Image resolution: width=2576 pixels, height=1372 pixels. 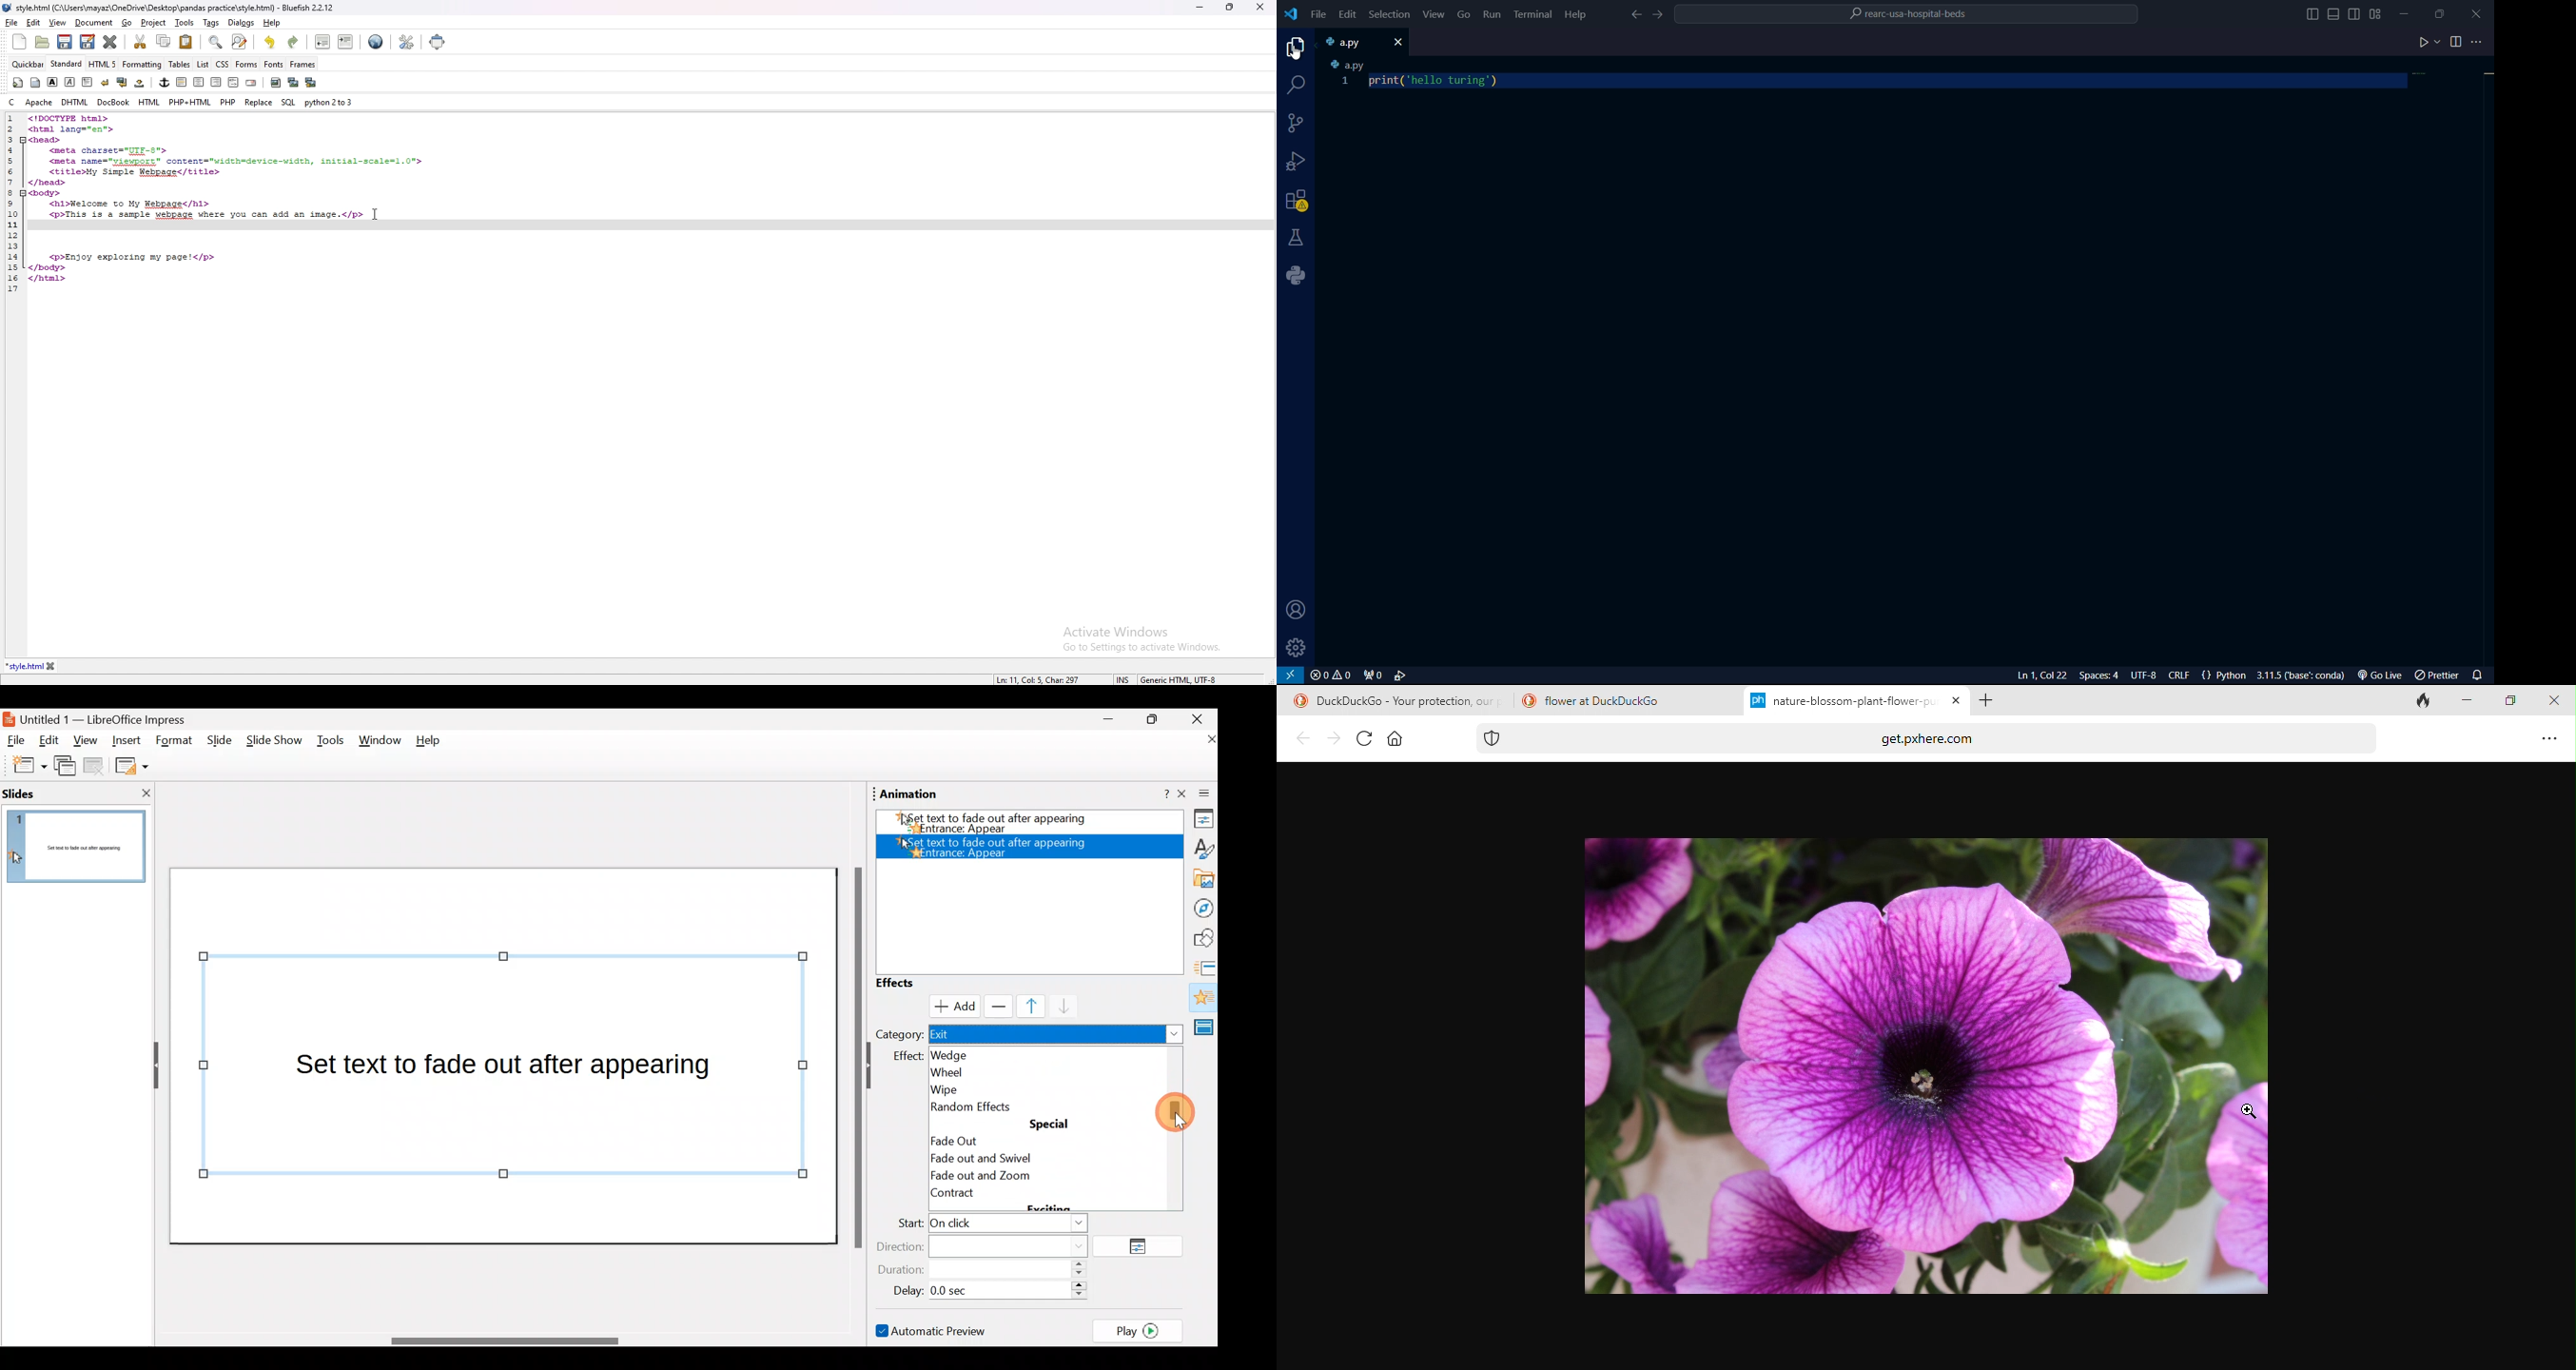 I want to click on Random effects, so click(x=978, y=1107).